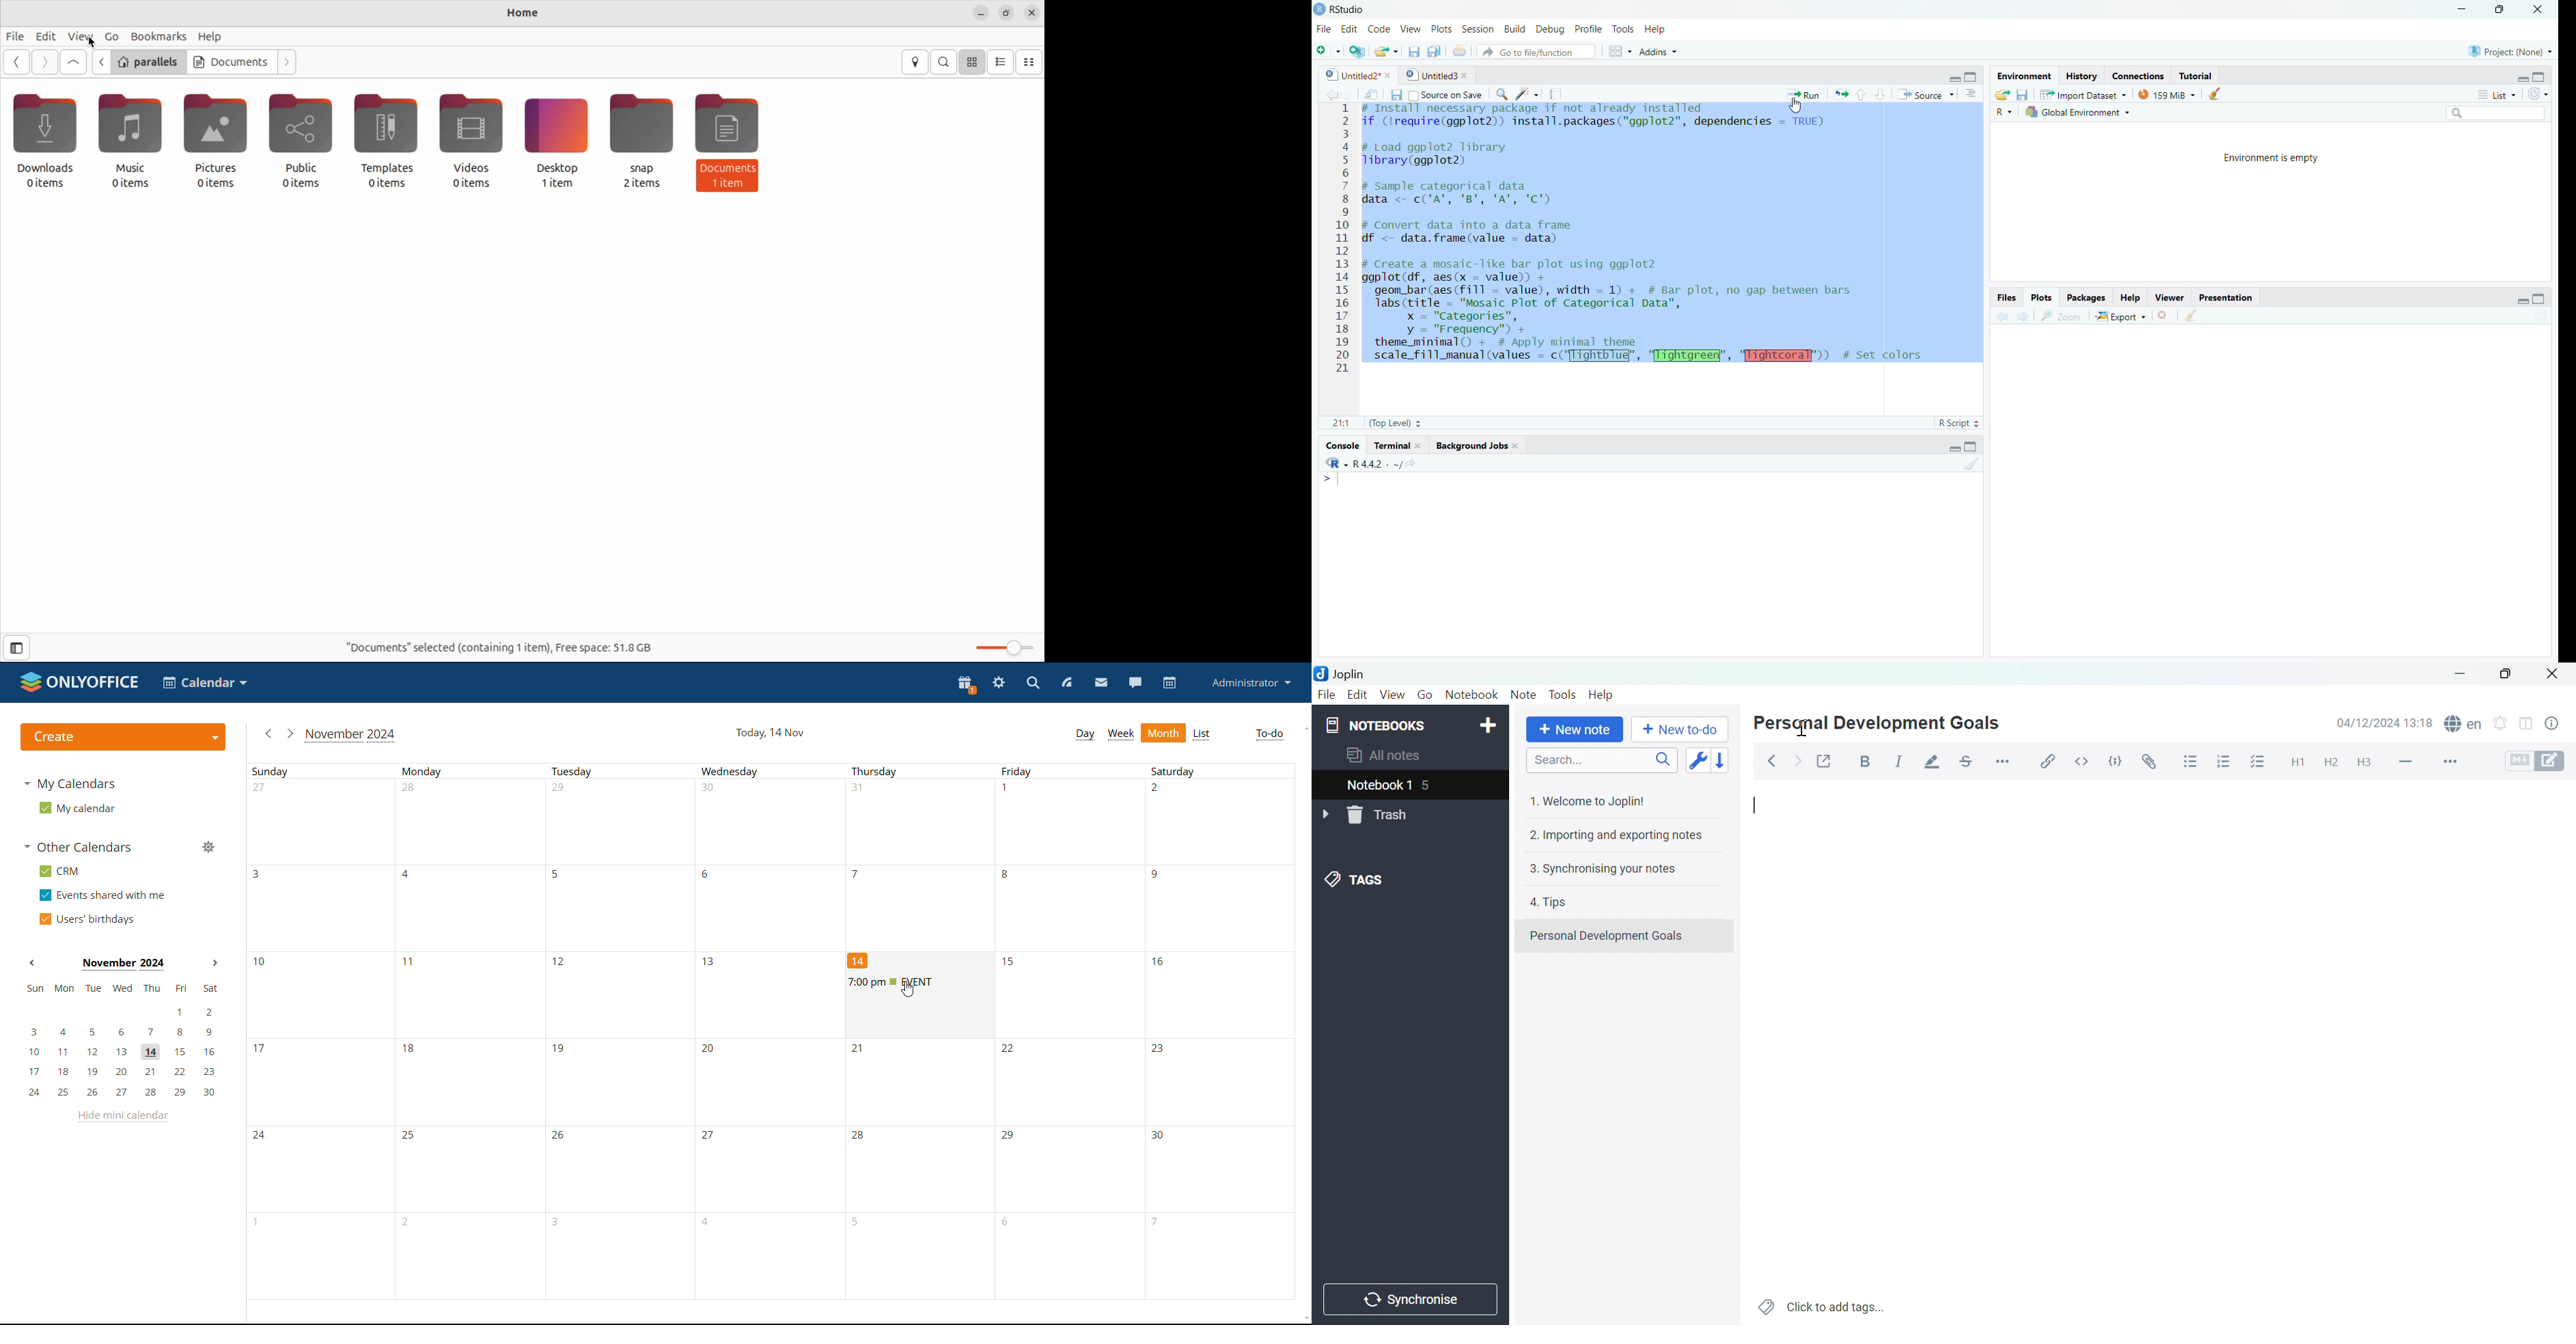 This screenshot has width=2576, height=1344. I want to click on Show document Outline, so click(1973, 93).